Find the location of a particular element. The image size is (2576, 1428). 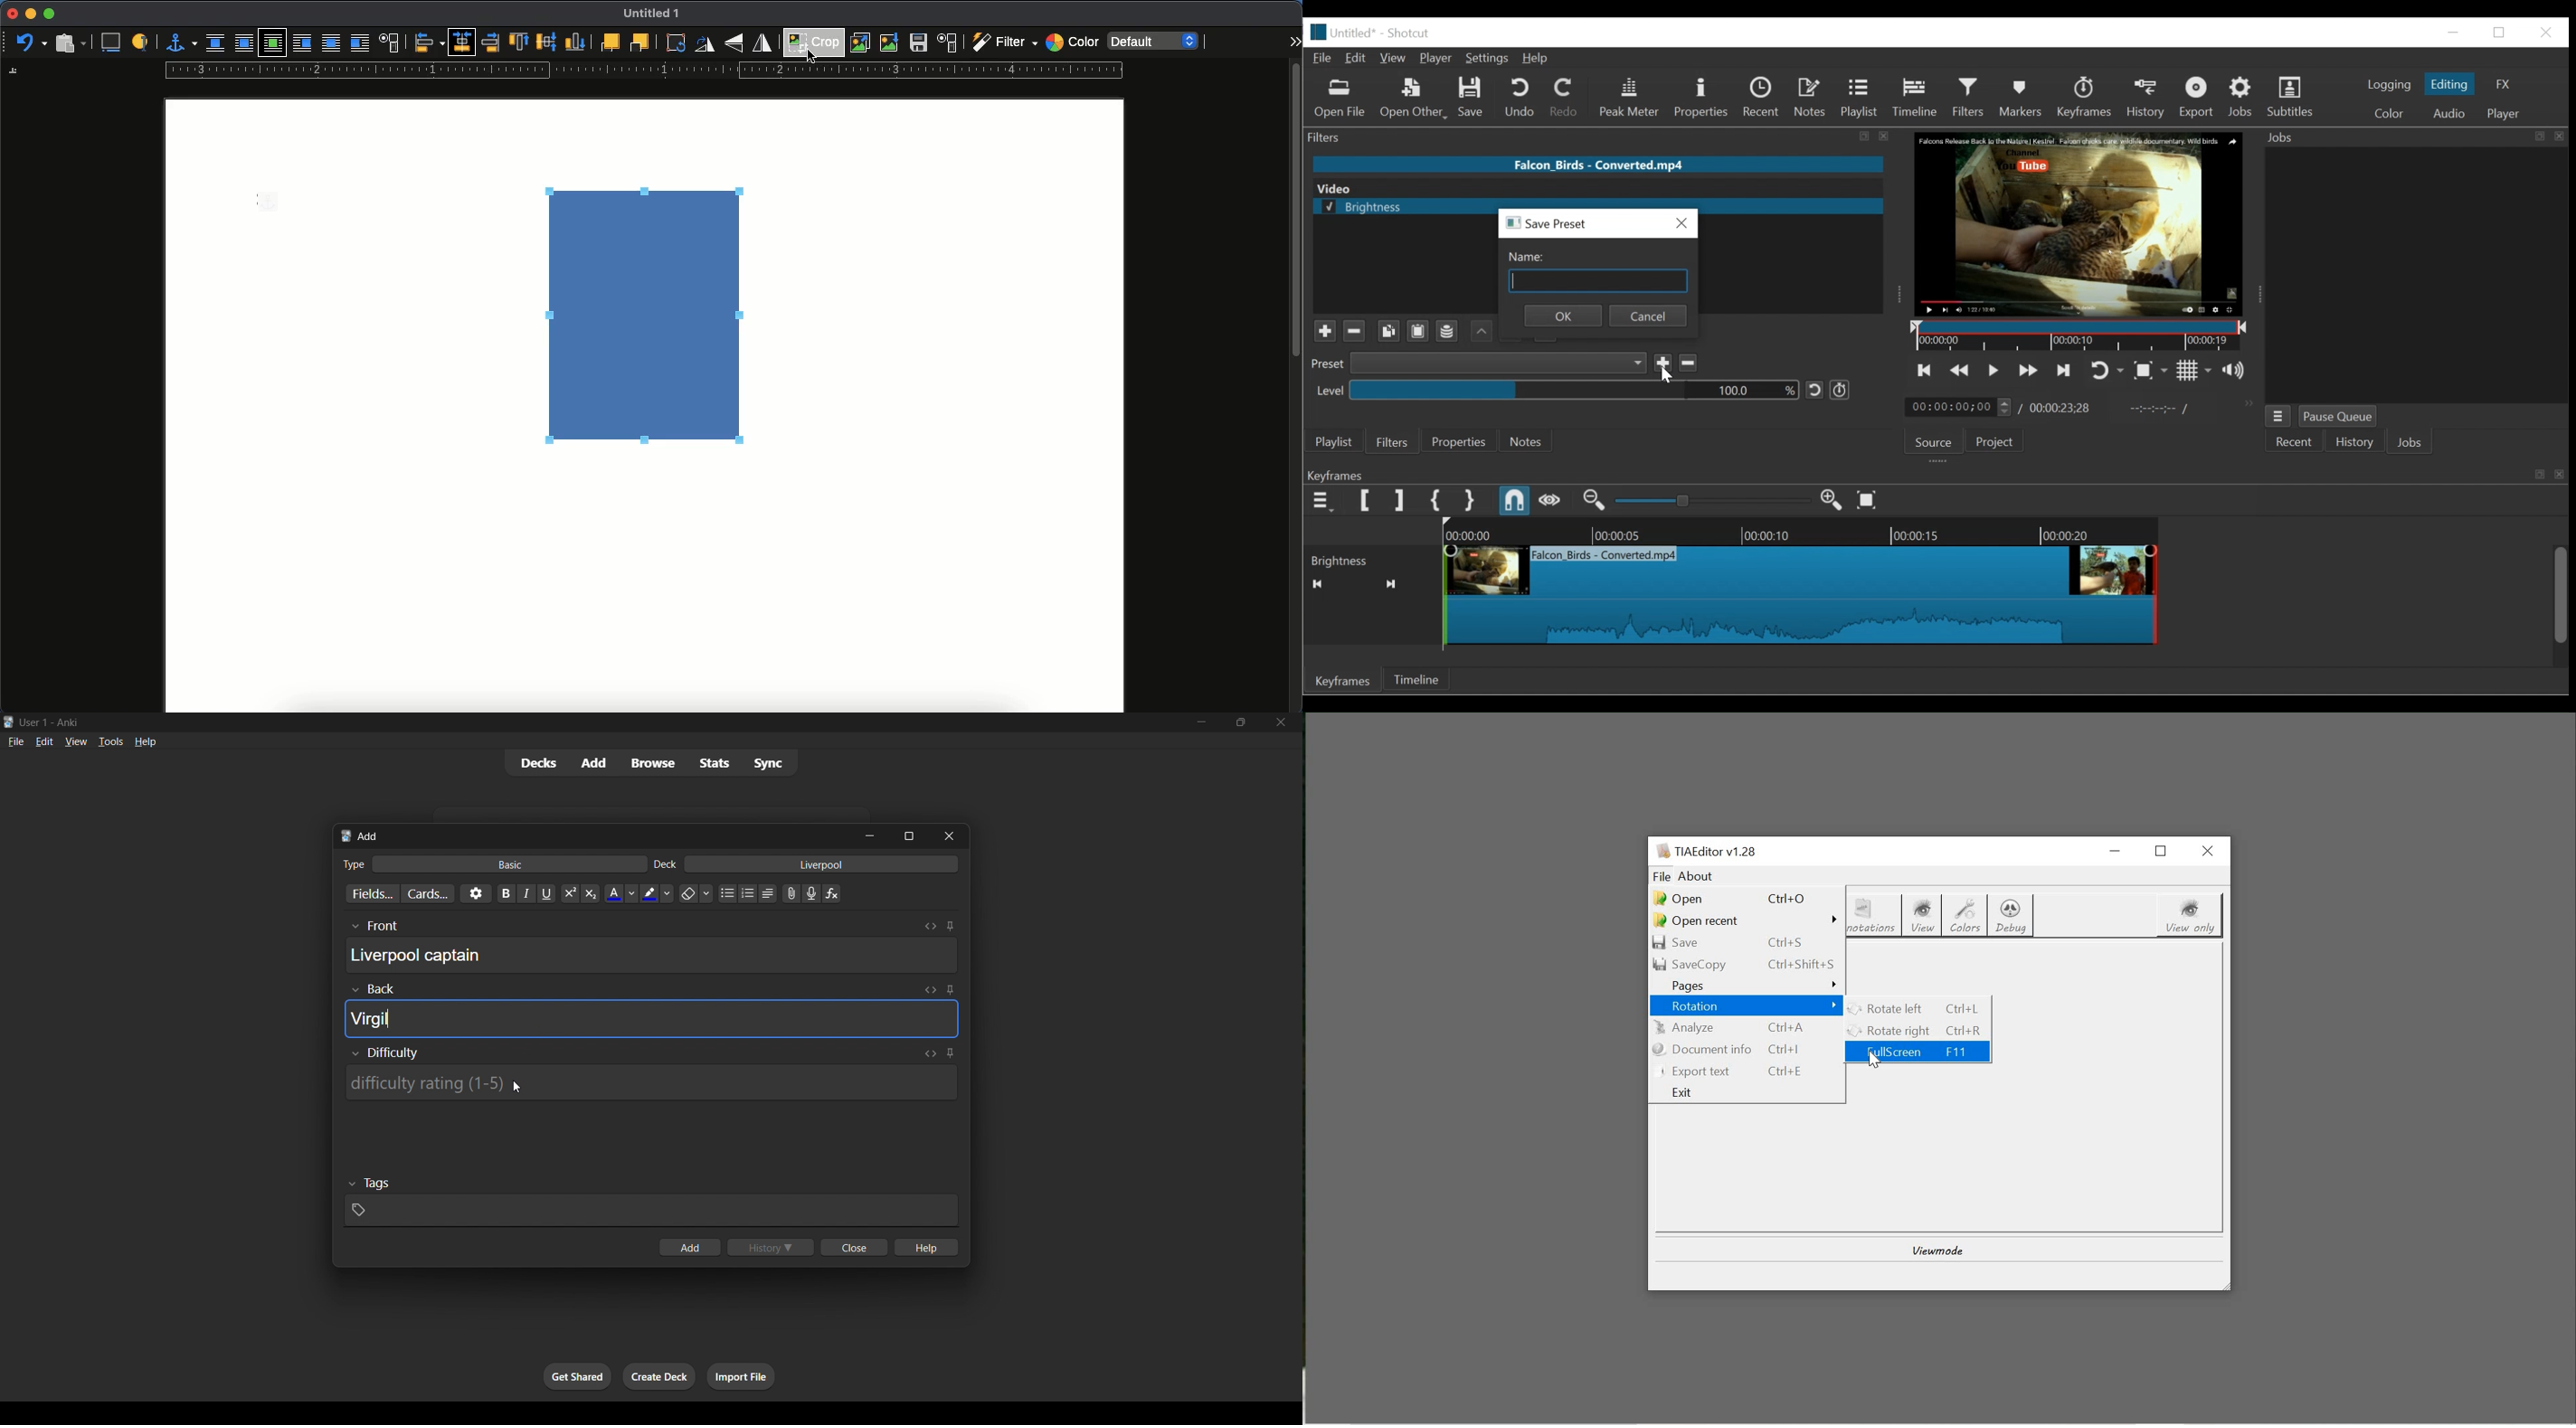

selected brightness is located at coordinates (1396, 207).